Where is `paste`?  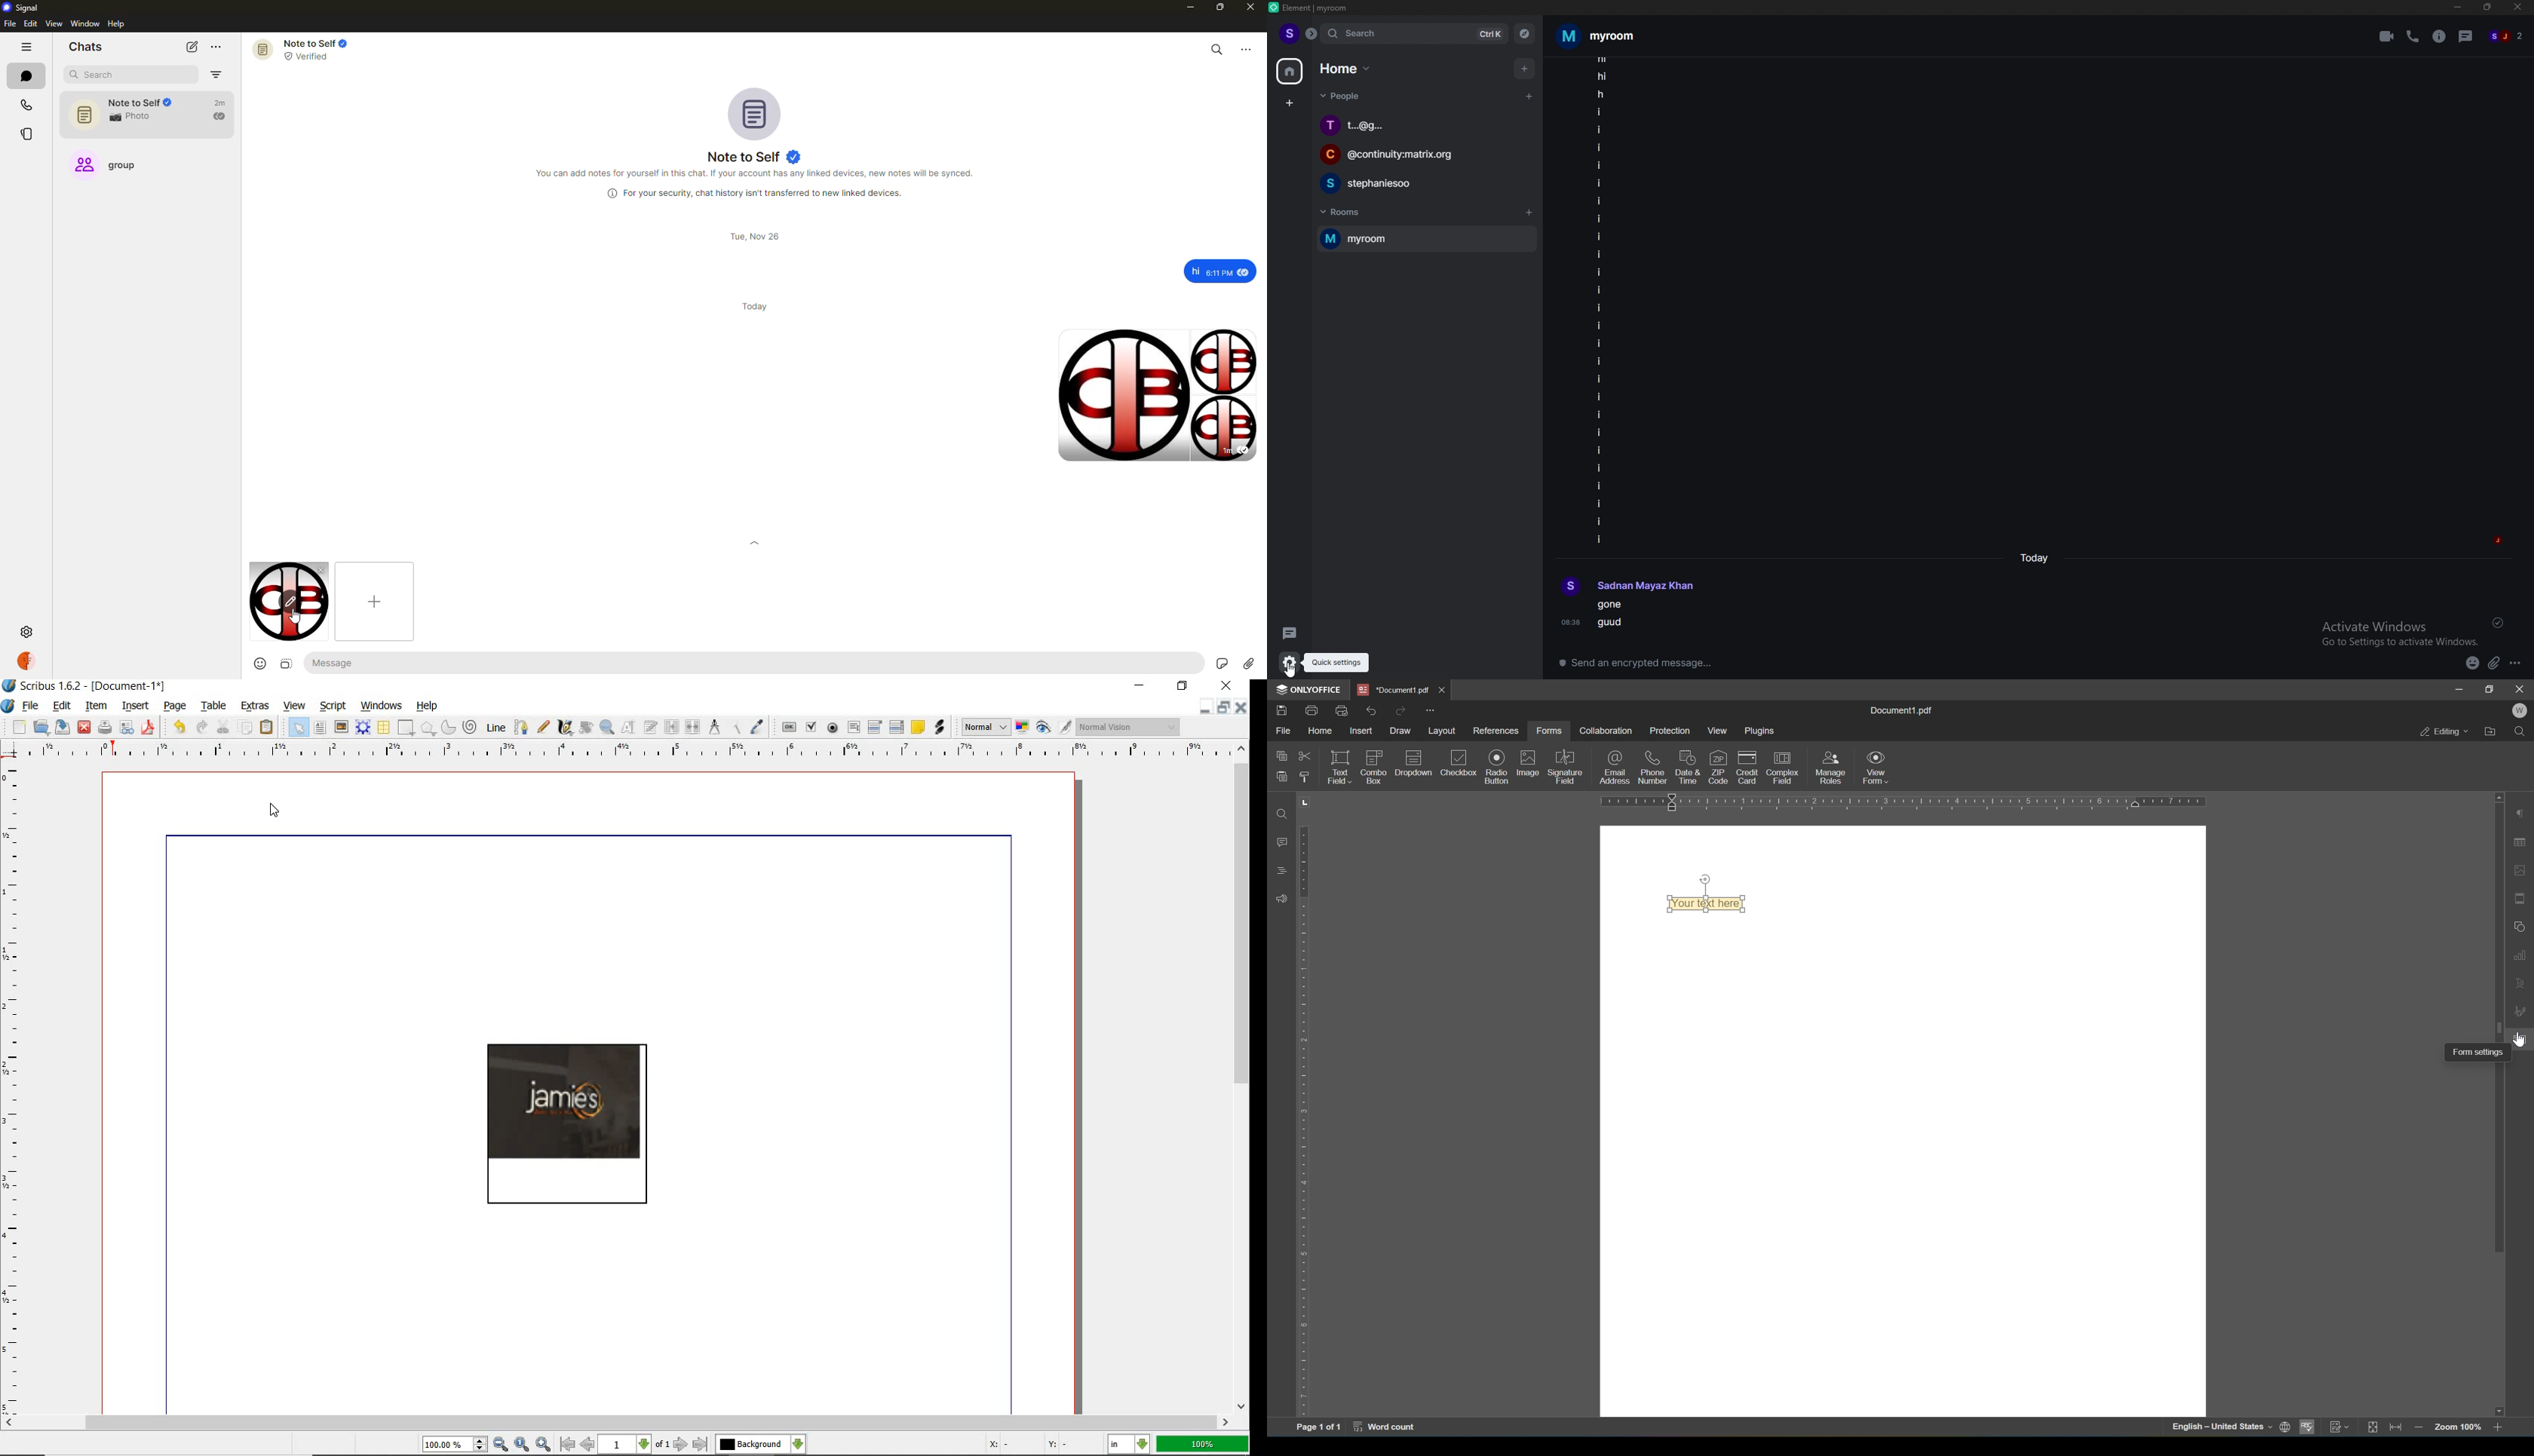 paste is located at coordinates (268, 727).